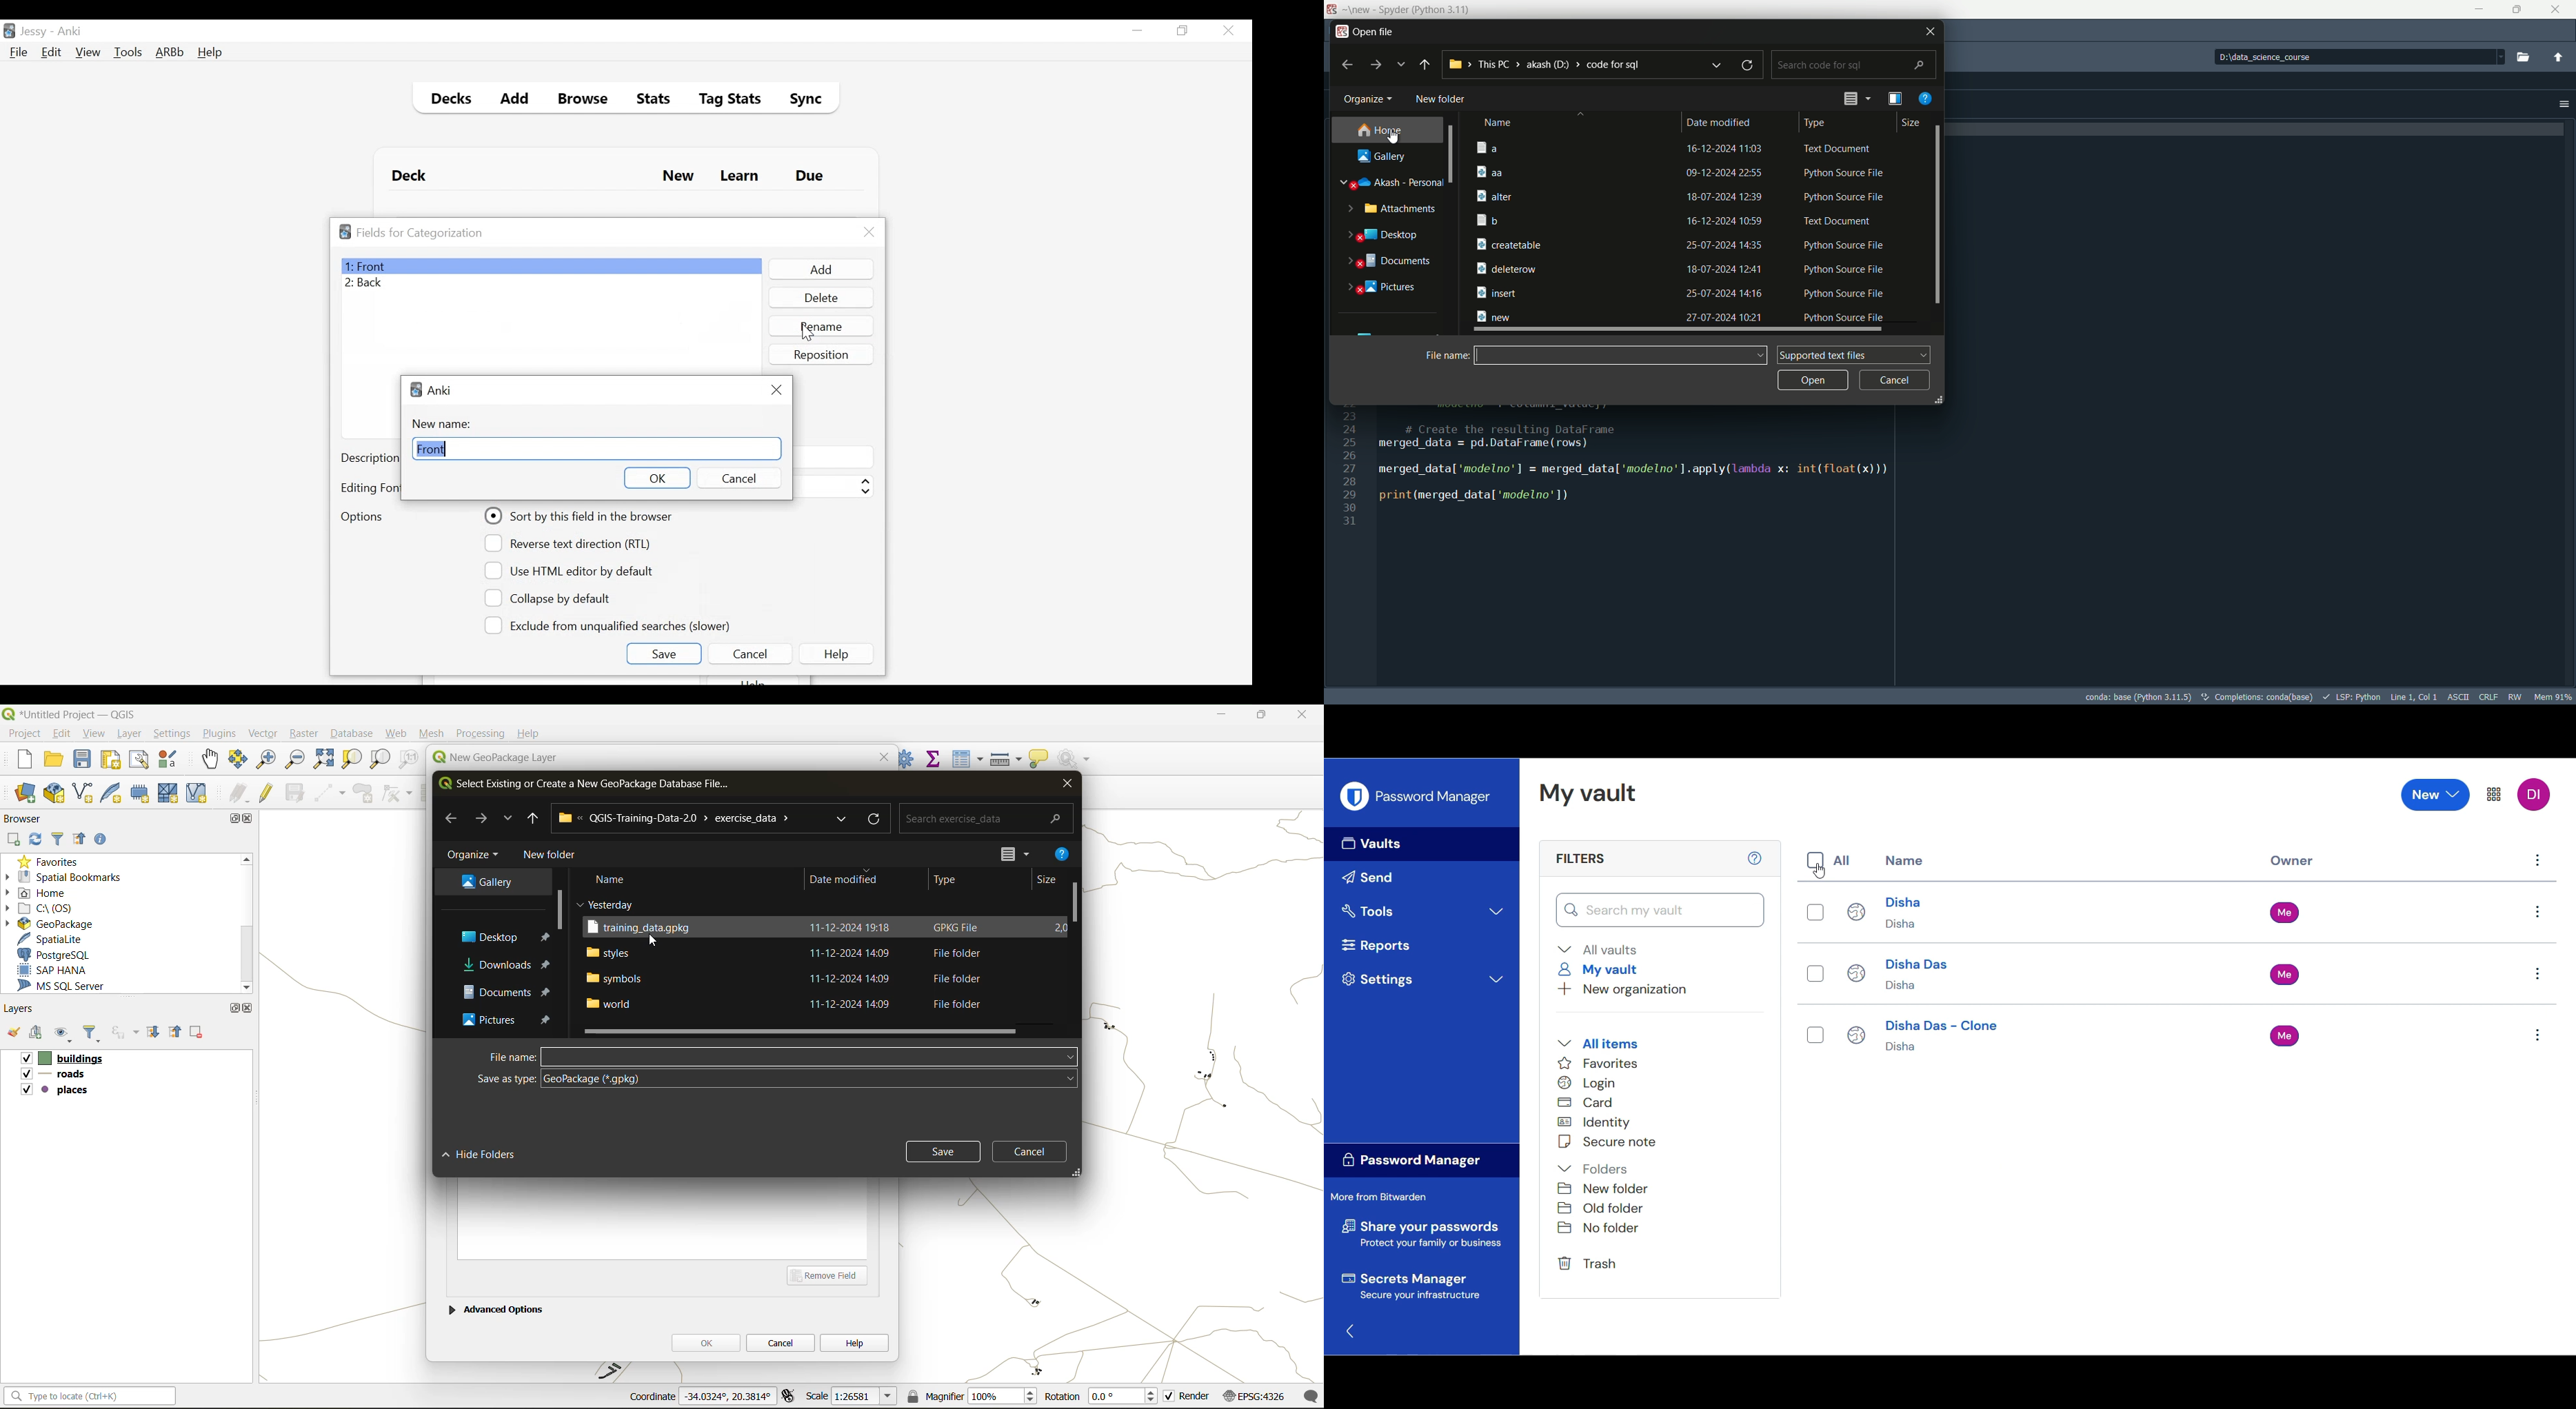 This screenshot has width=2576, height=1428. What do you see at coordinates (170, 52) in the screenshot?
I see `Advanced Review Button bar` at bounding box center [170, 52].